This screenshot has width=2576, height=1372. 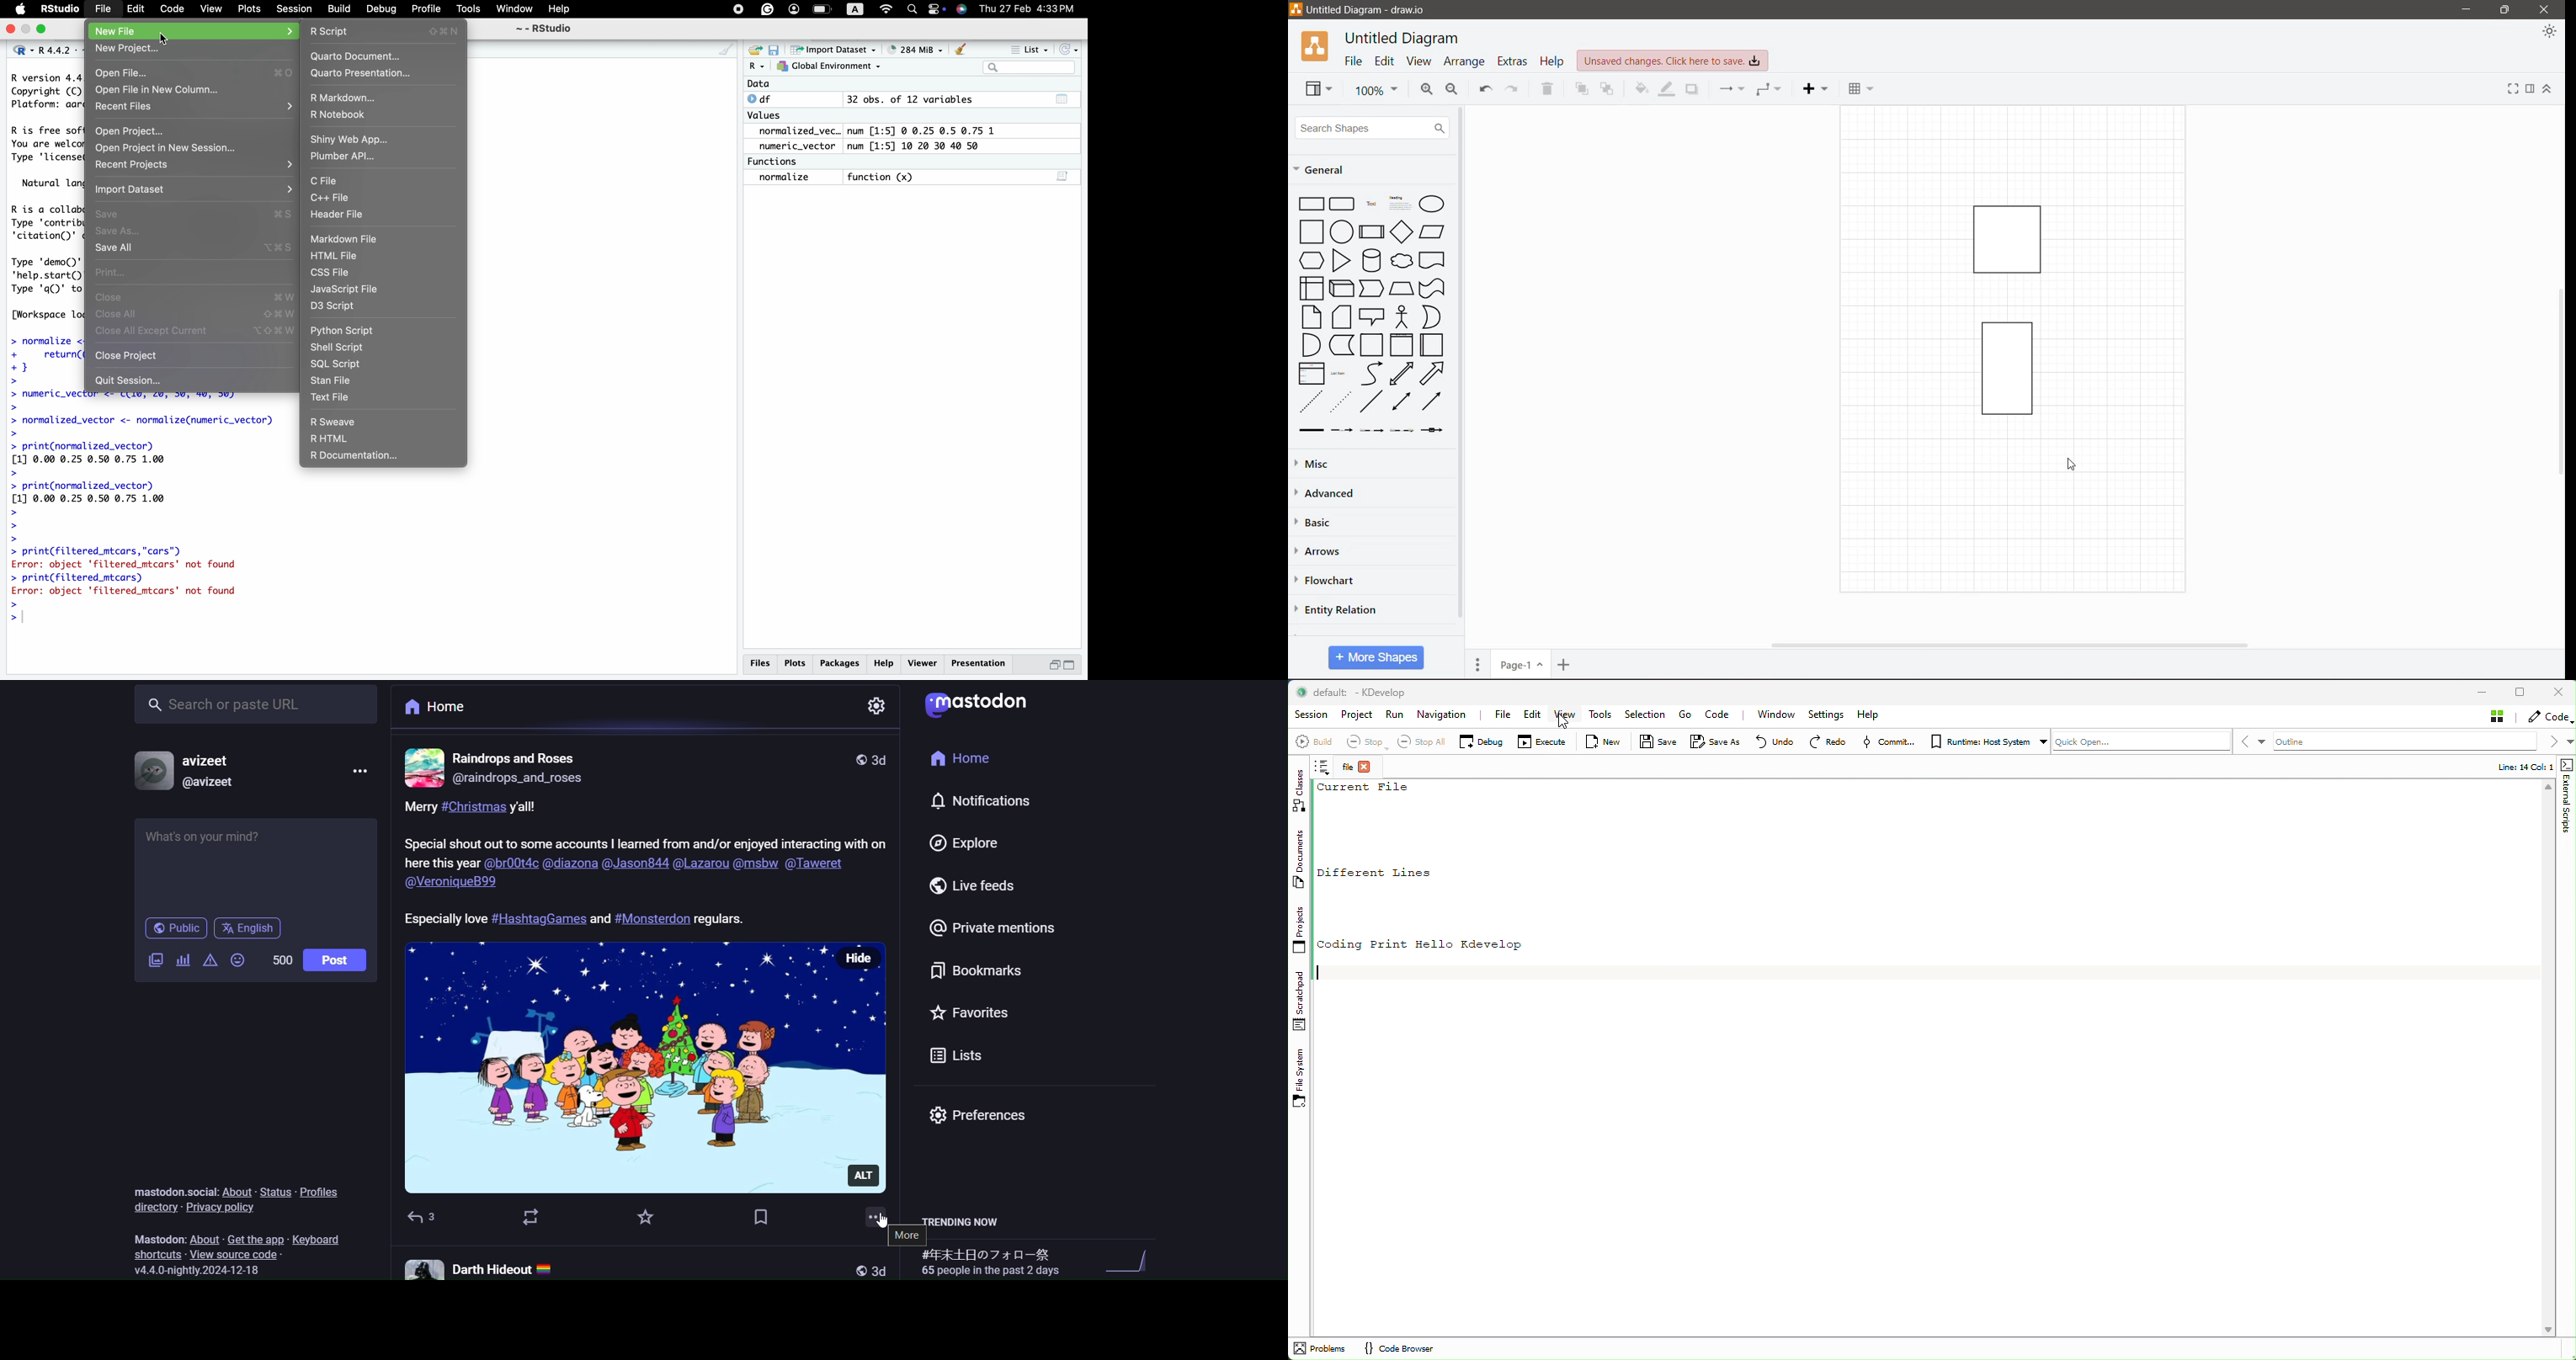 What do you see at coordinates (382, 9) in the screenshot?
I see `Debug` at bounding box center [382, 9].